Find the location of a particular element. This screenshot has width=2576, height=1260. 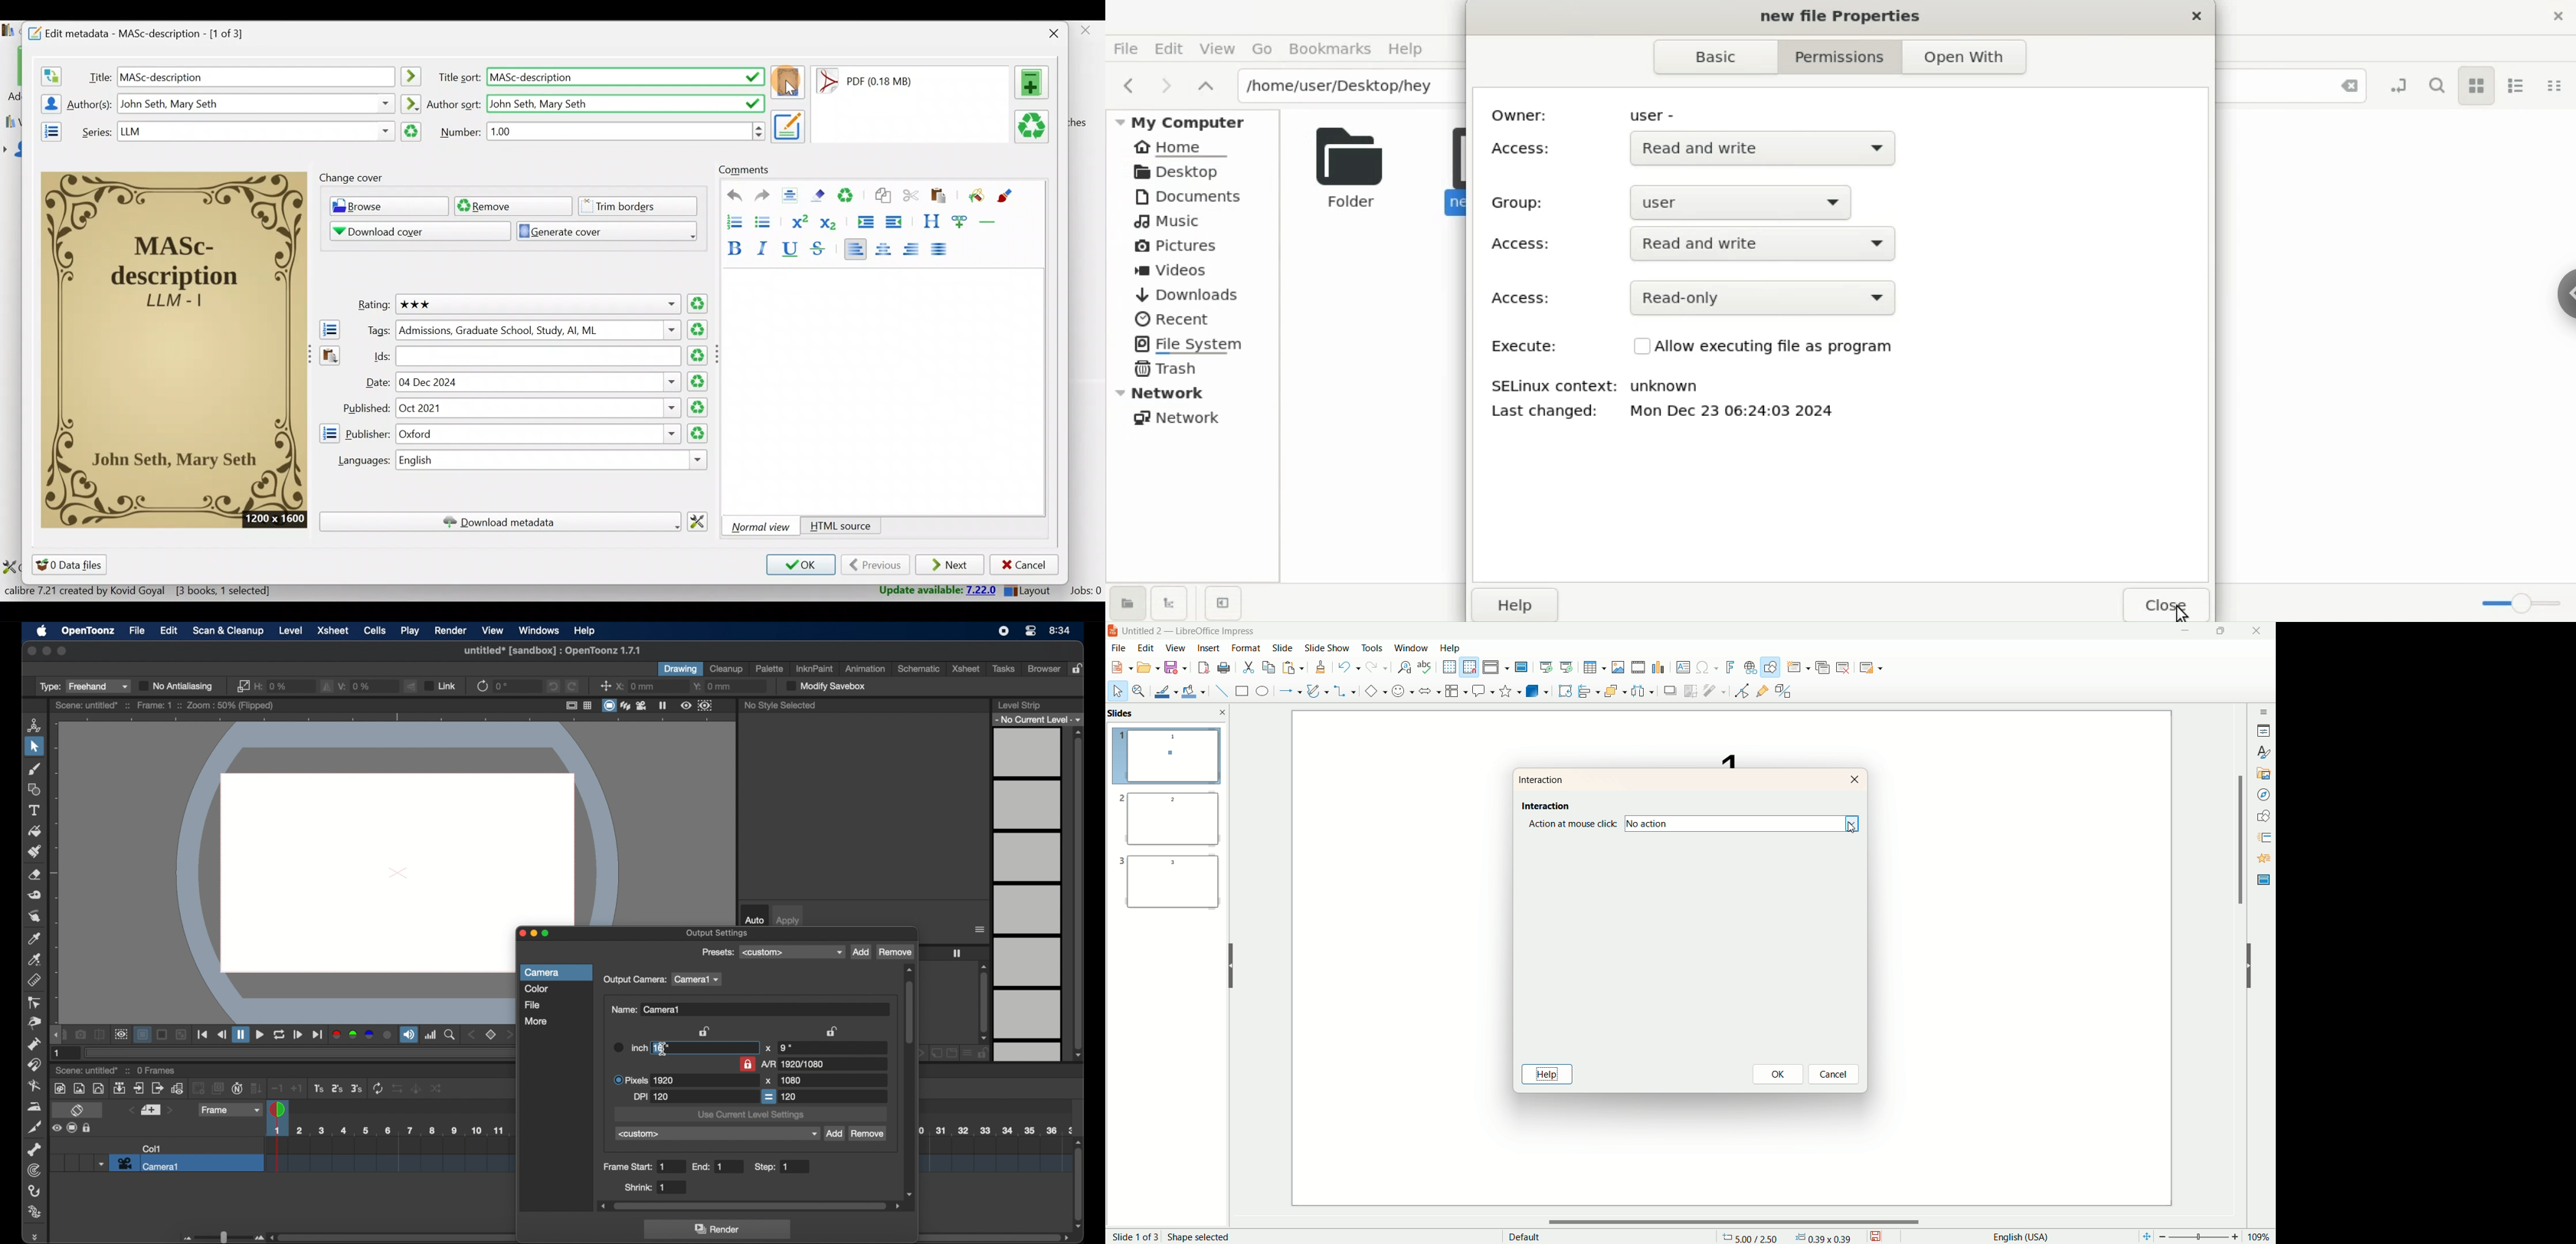

Change cover is located at coordinates (354, 178).